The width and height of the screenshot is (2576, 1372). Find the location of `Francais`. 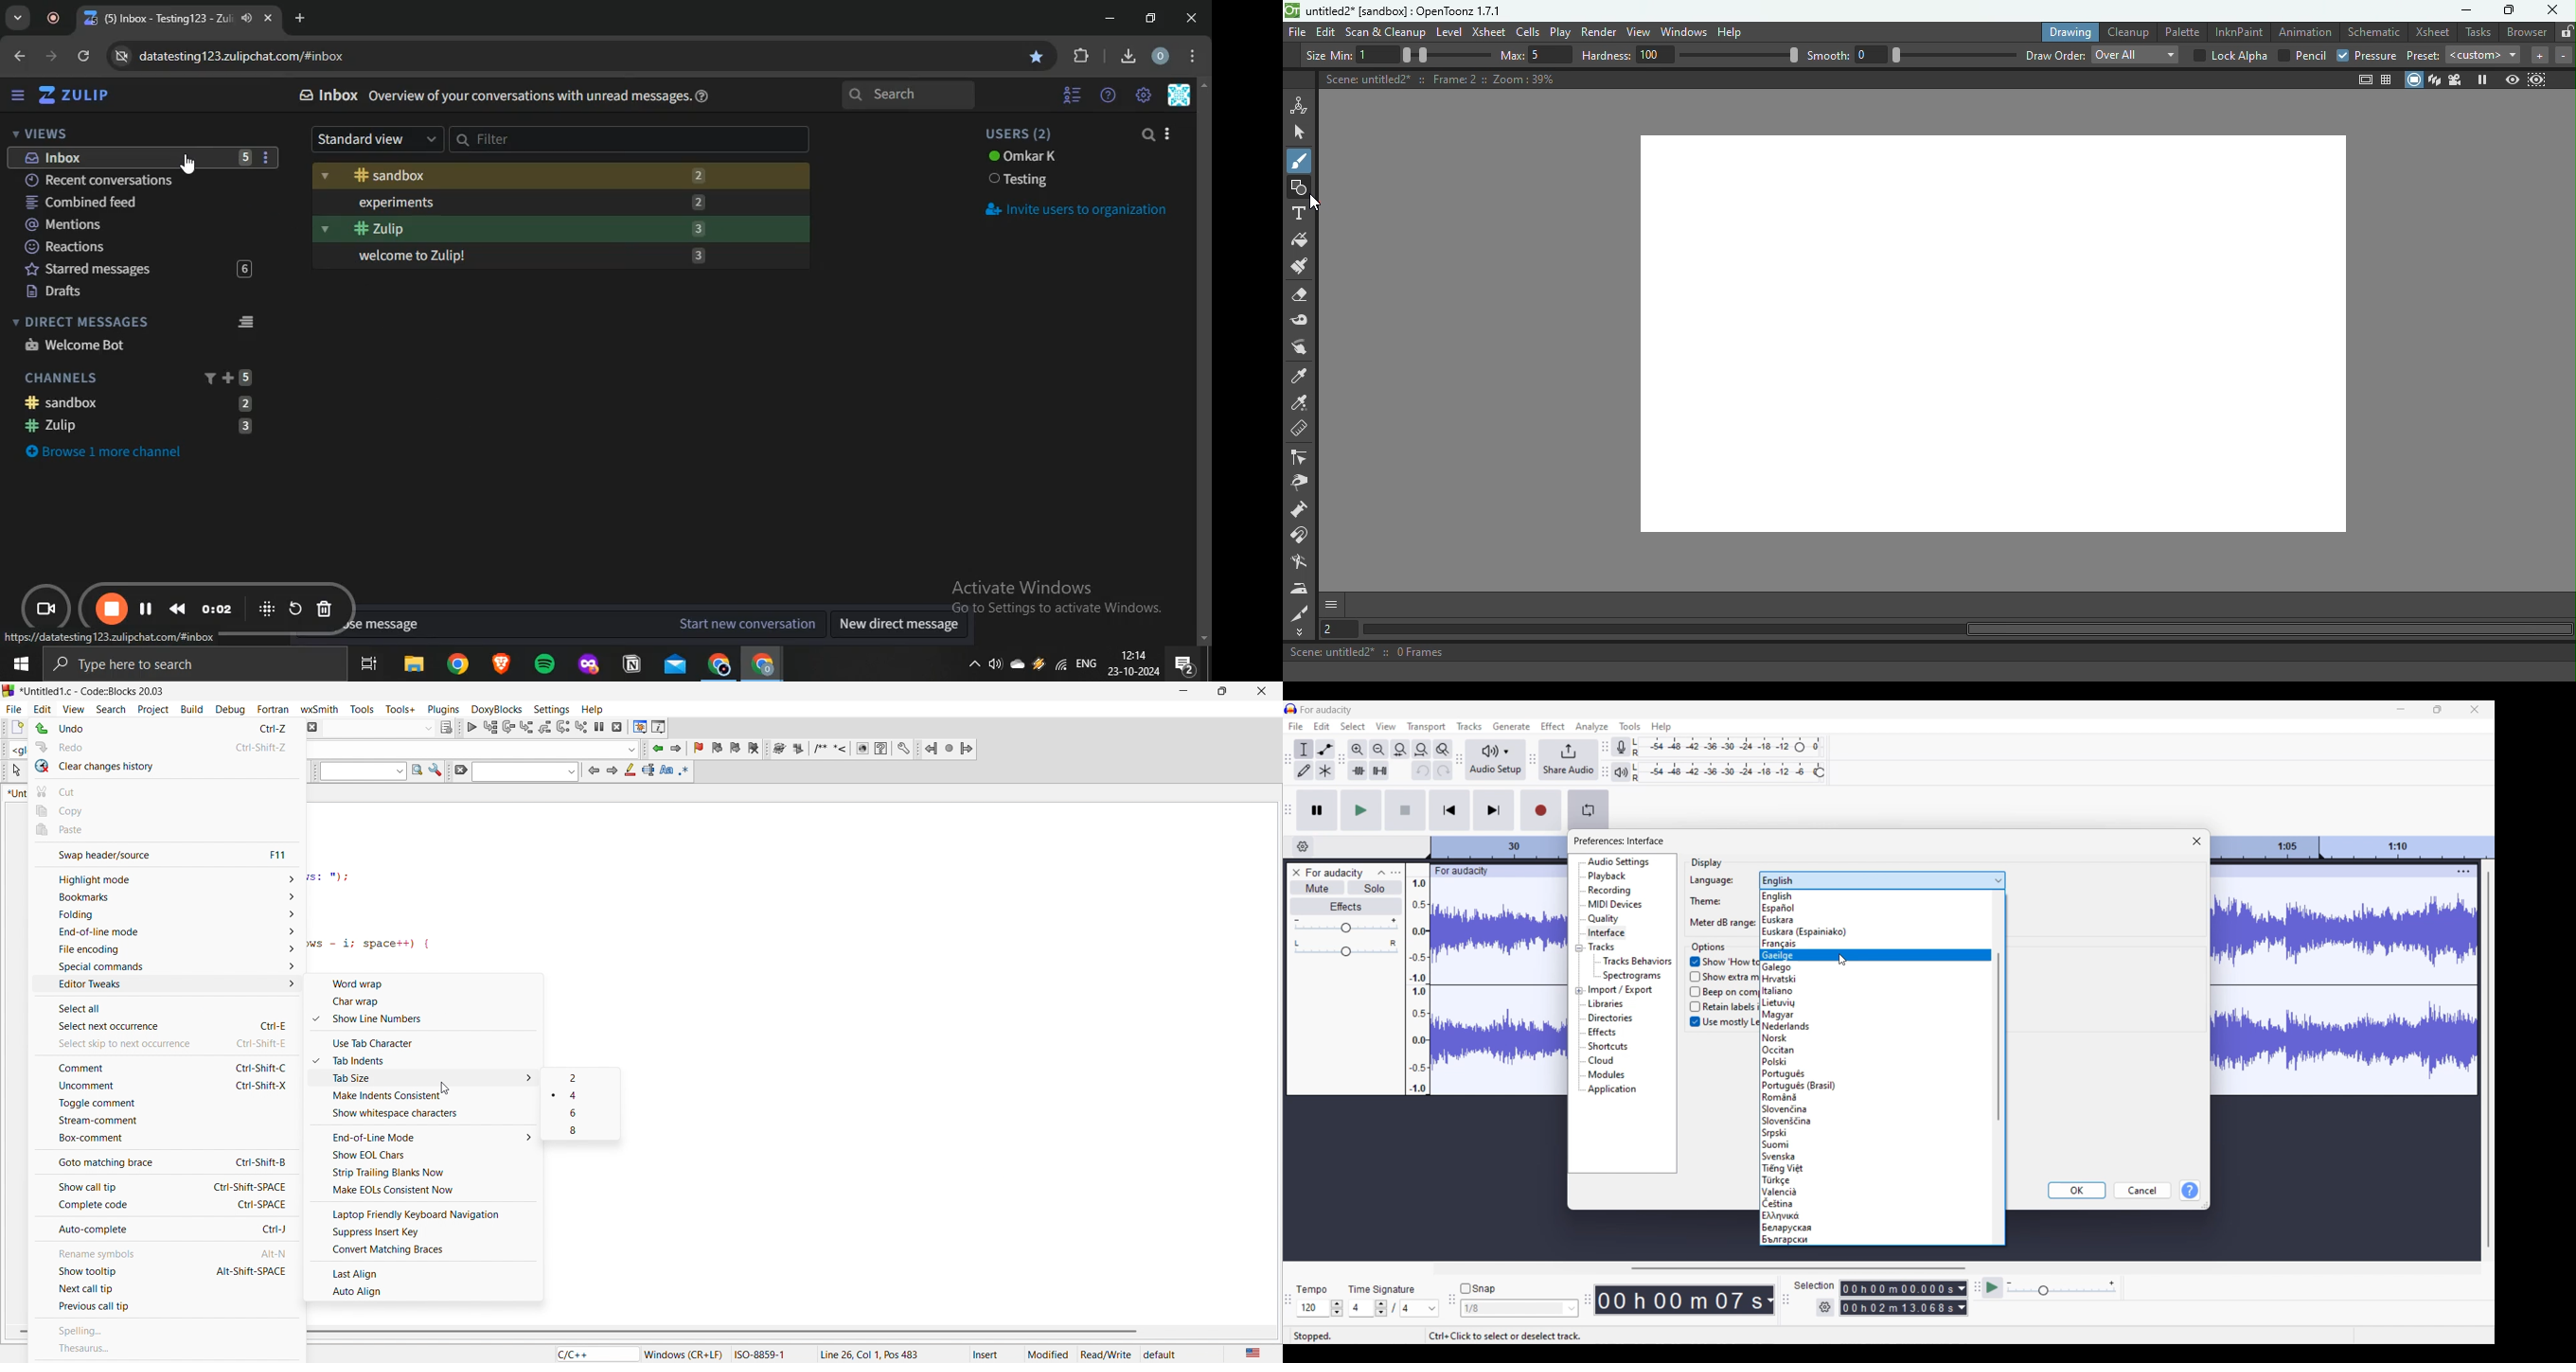

Francais is located at coordinates (1780, 943).